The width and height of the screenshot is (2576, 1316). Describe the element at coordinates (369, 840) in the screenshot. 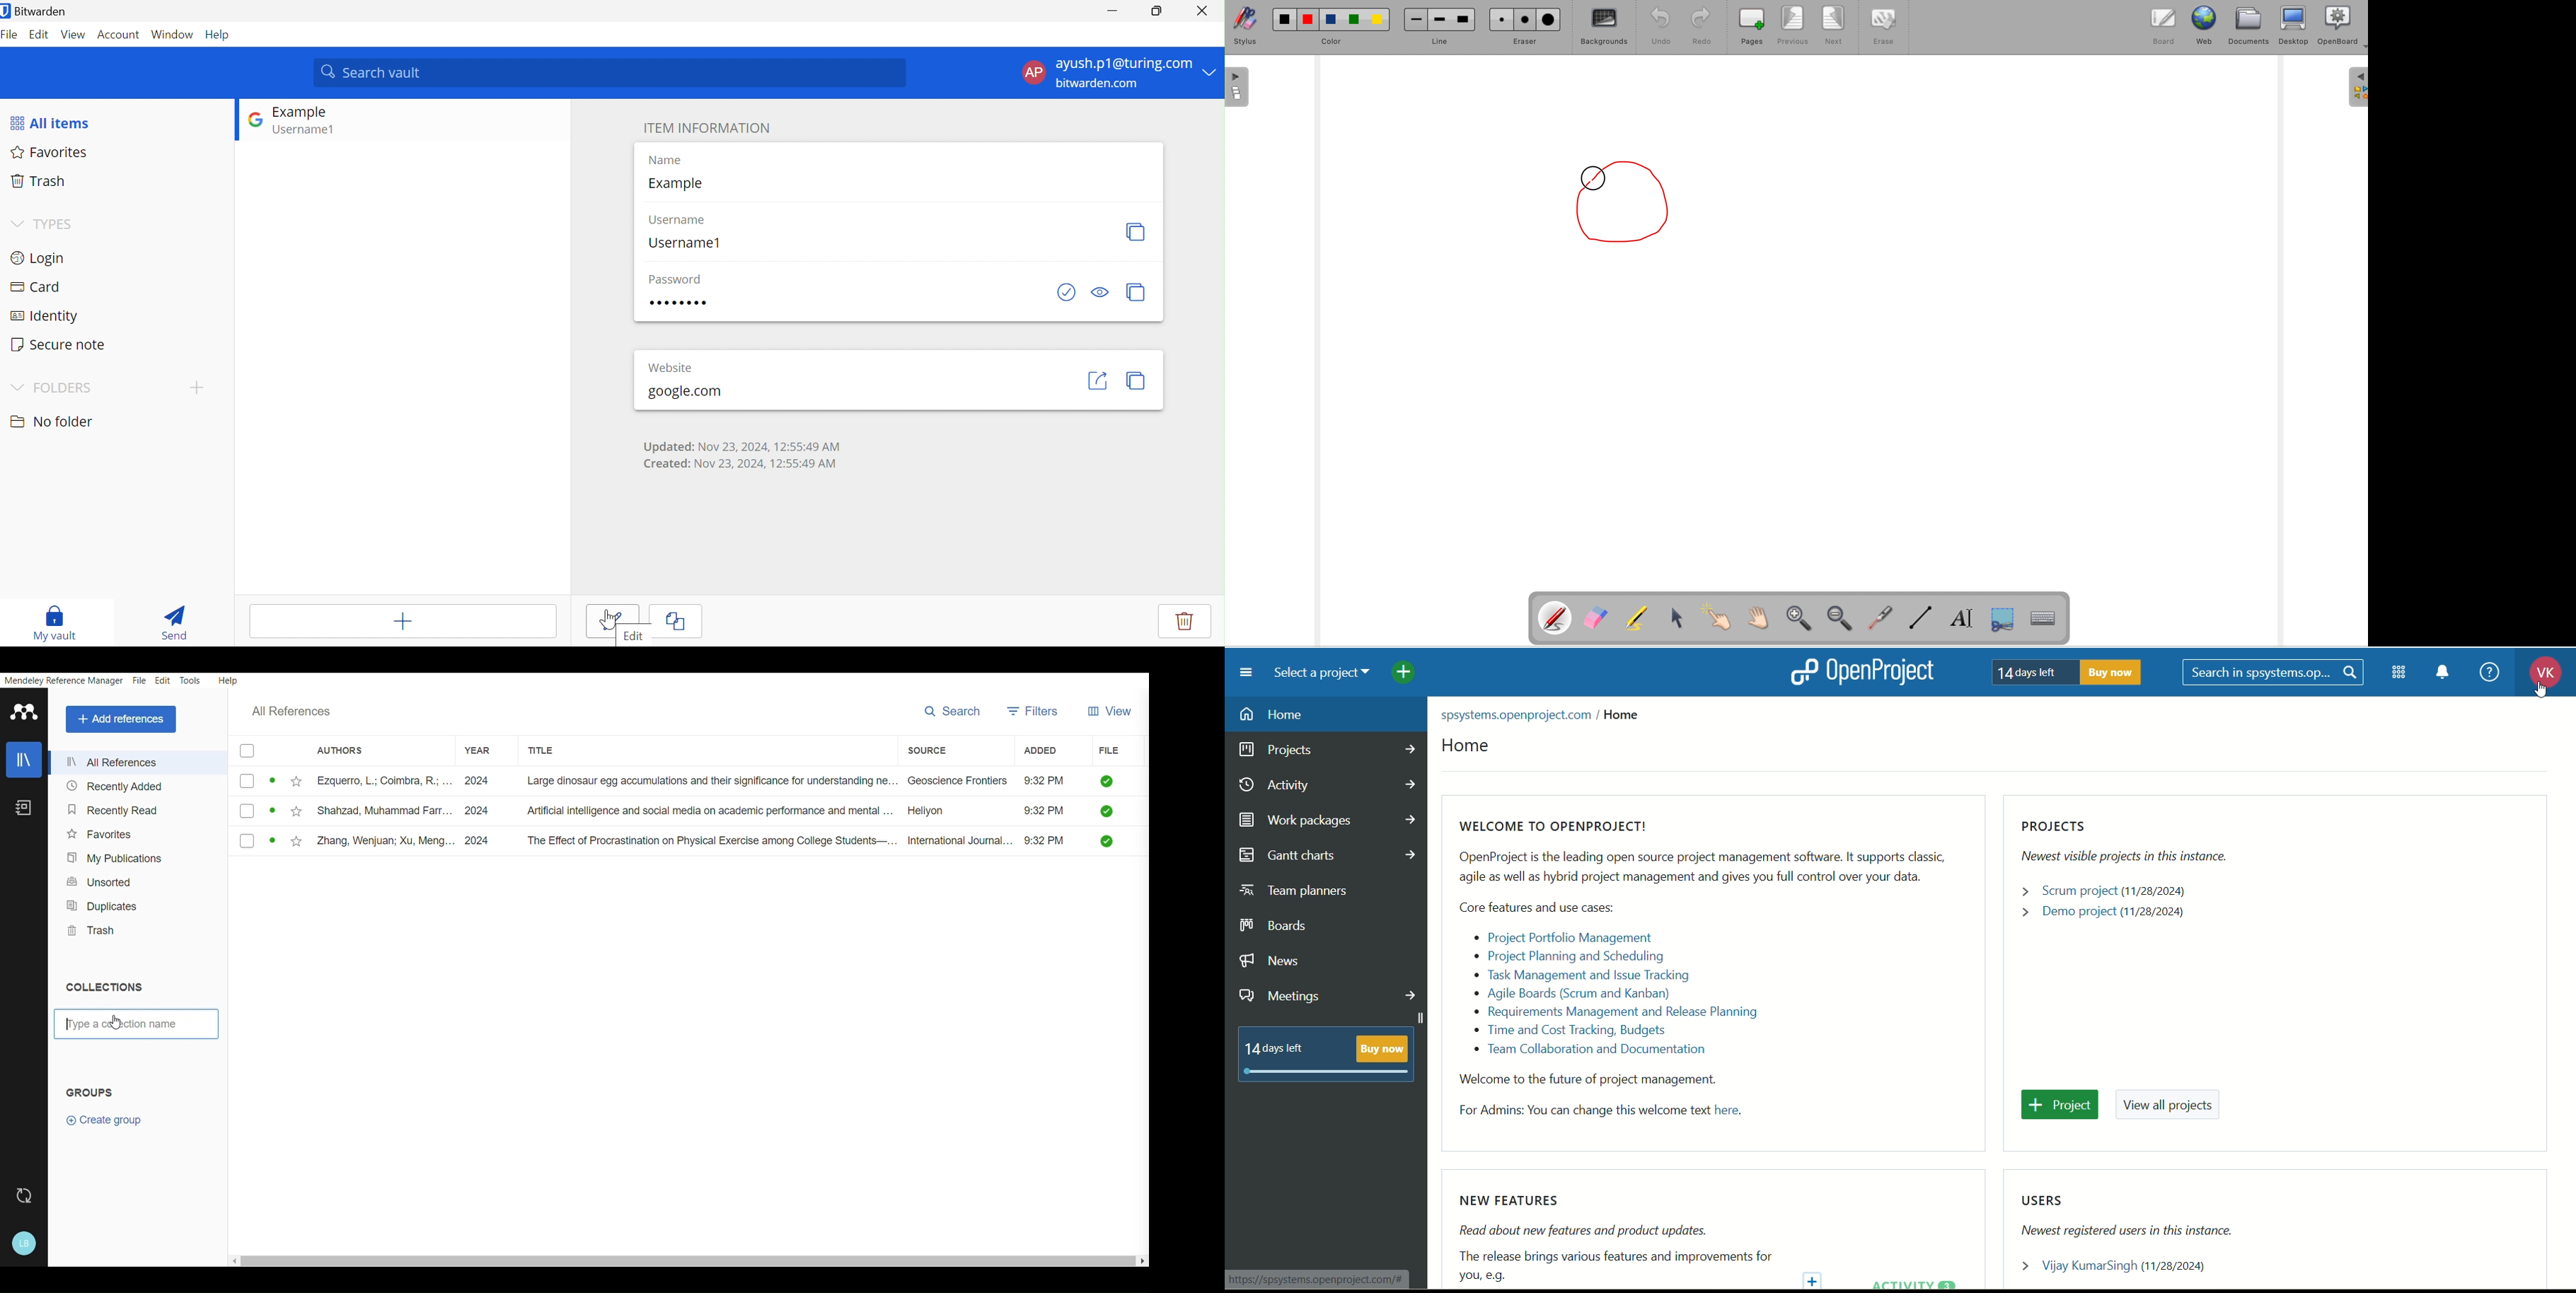

I see `Zhang, Wenjuan; Xu, Meng...` at that location.